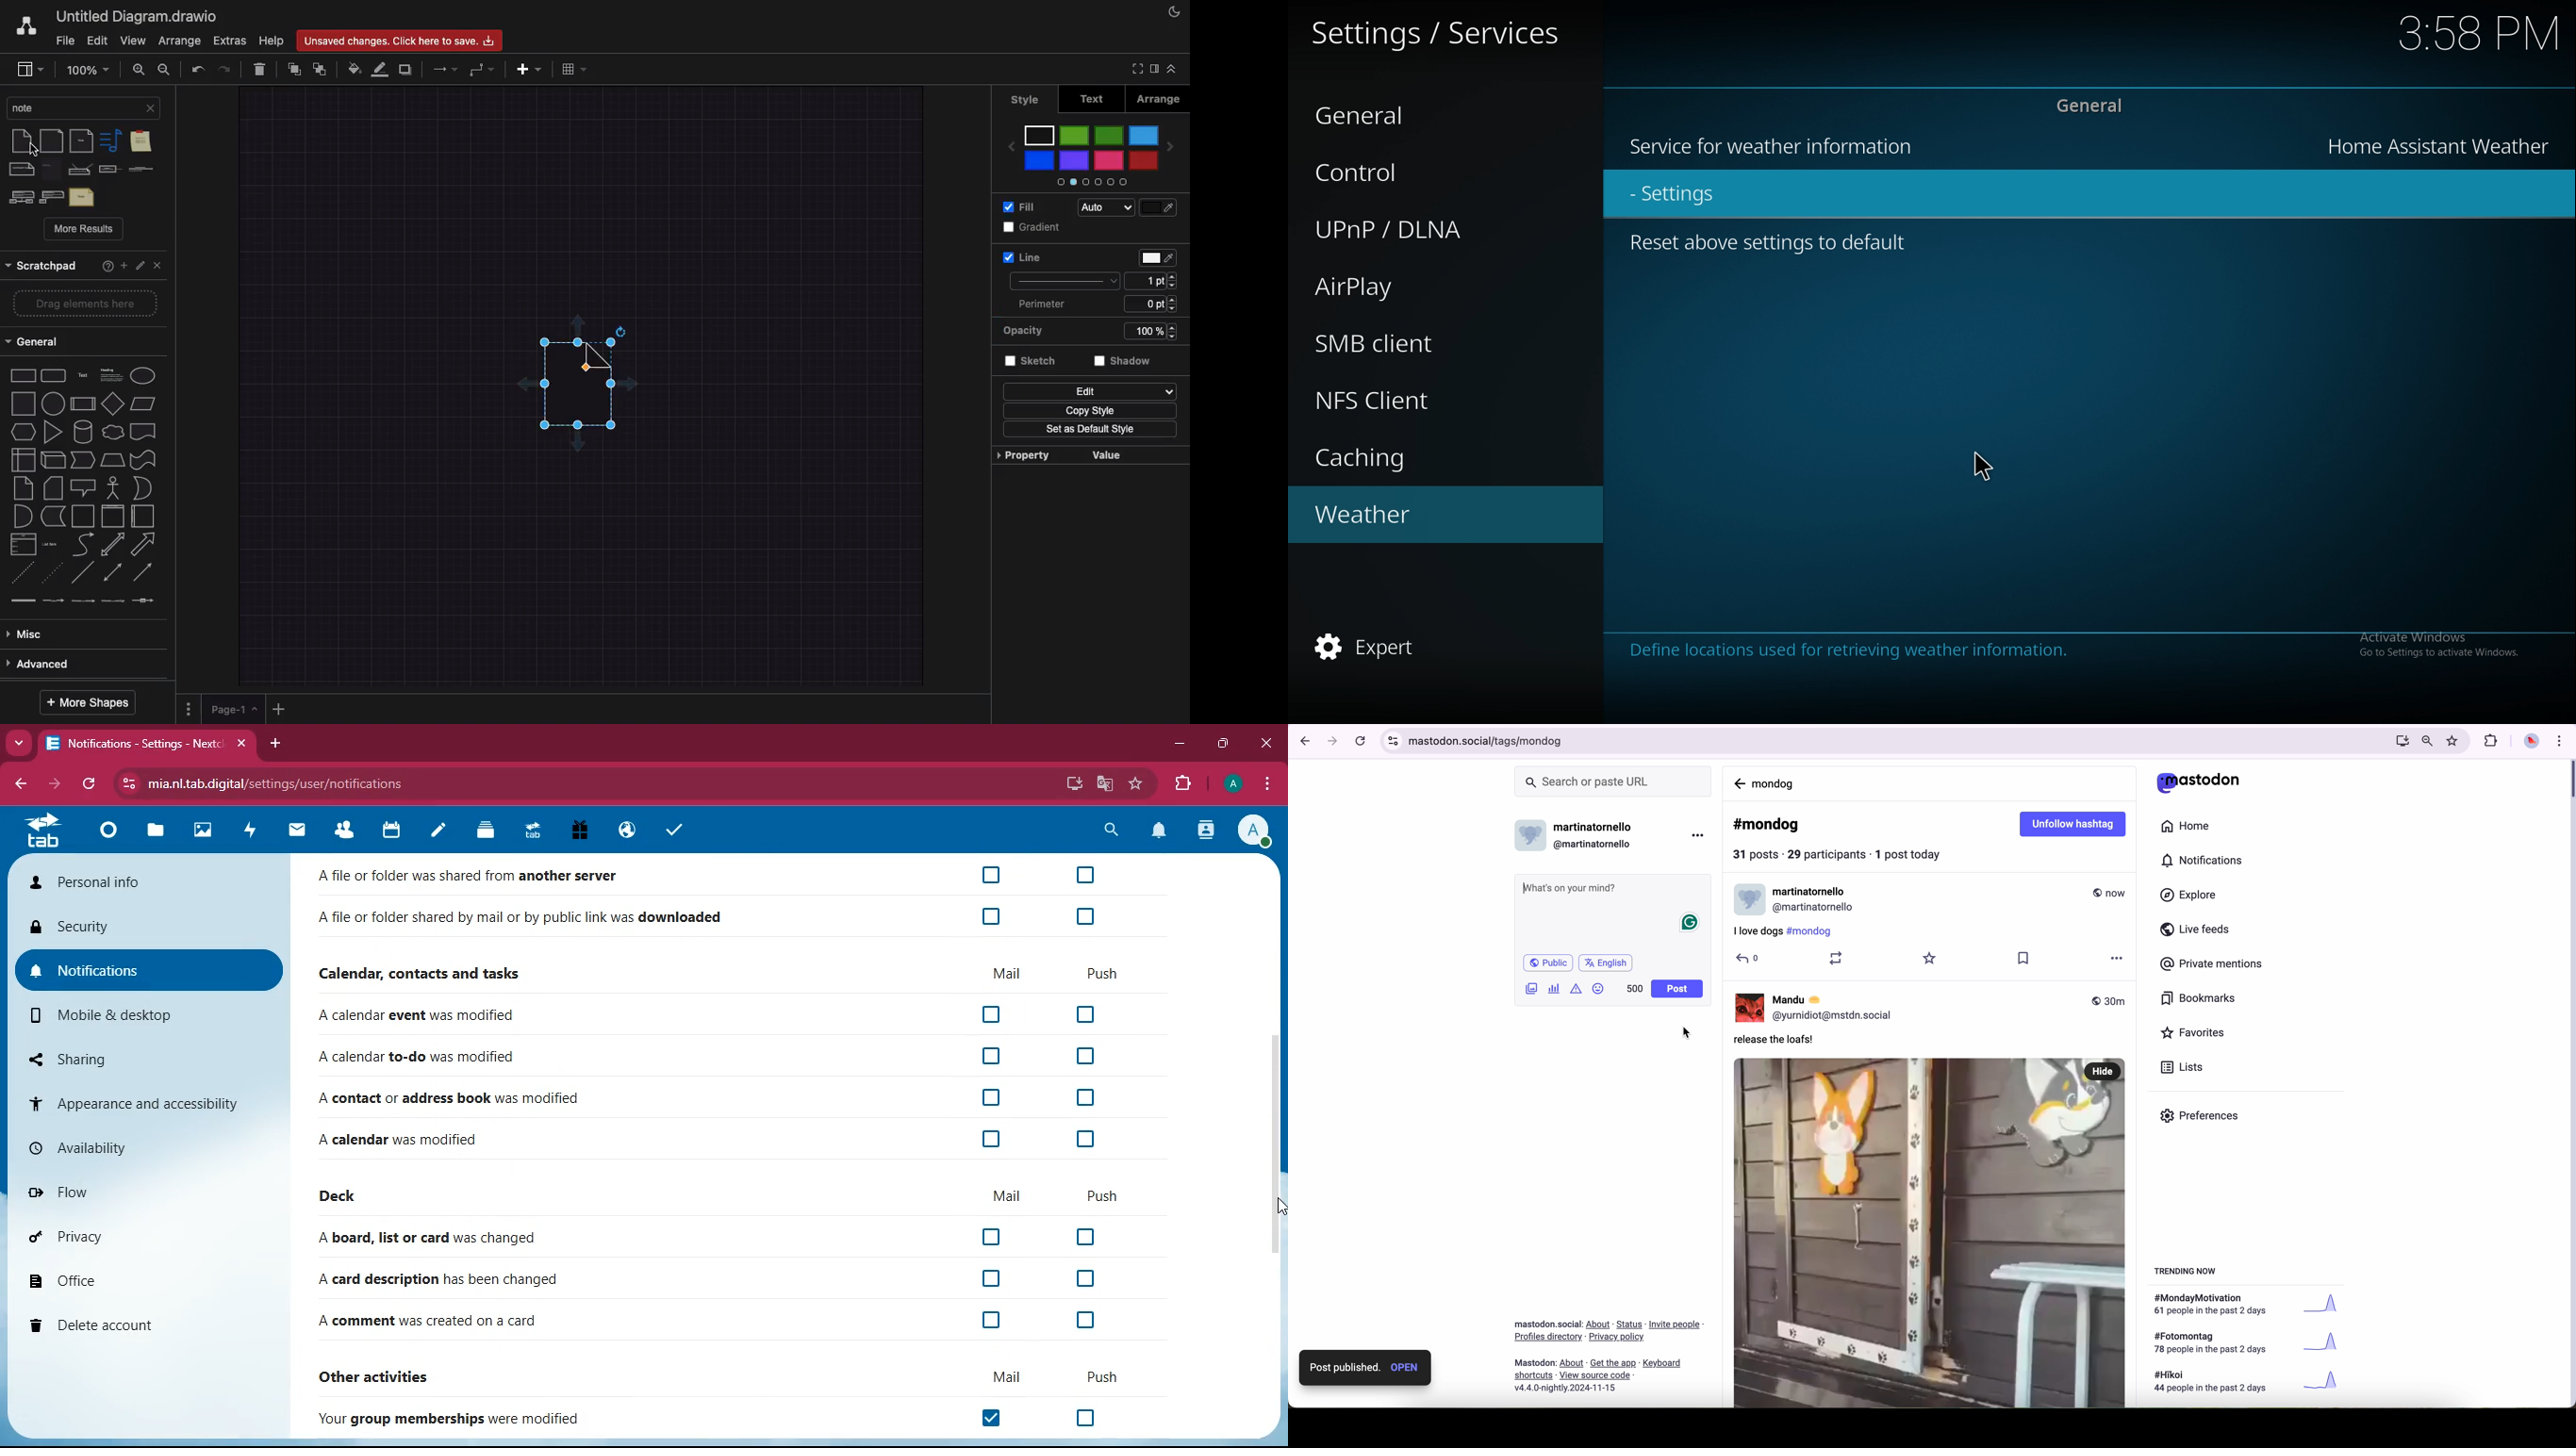 This screenshot has height=1456, width=2576. I want to click on layers, so click(485, 831).